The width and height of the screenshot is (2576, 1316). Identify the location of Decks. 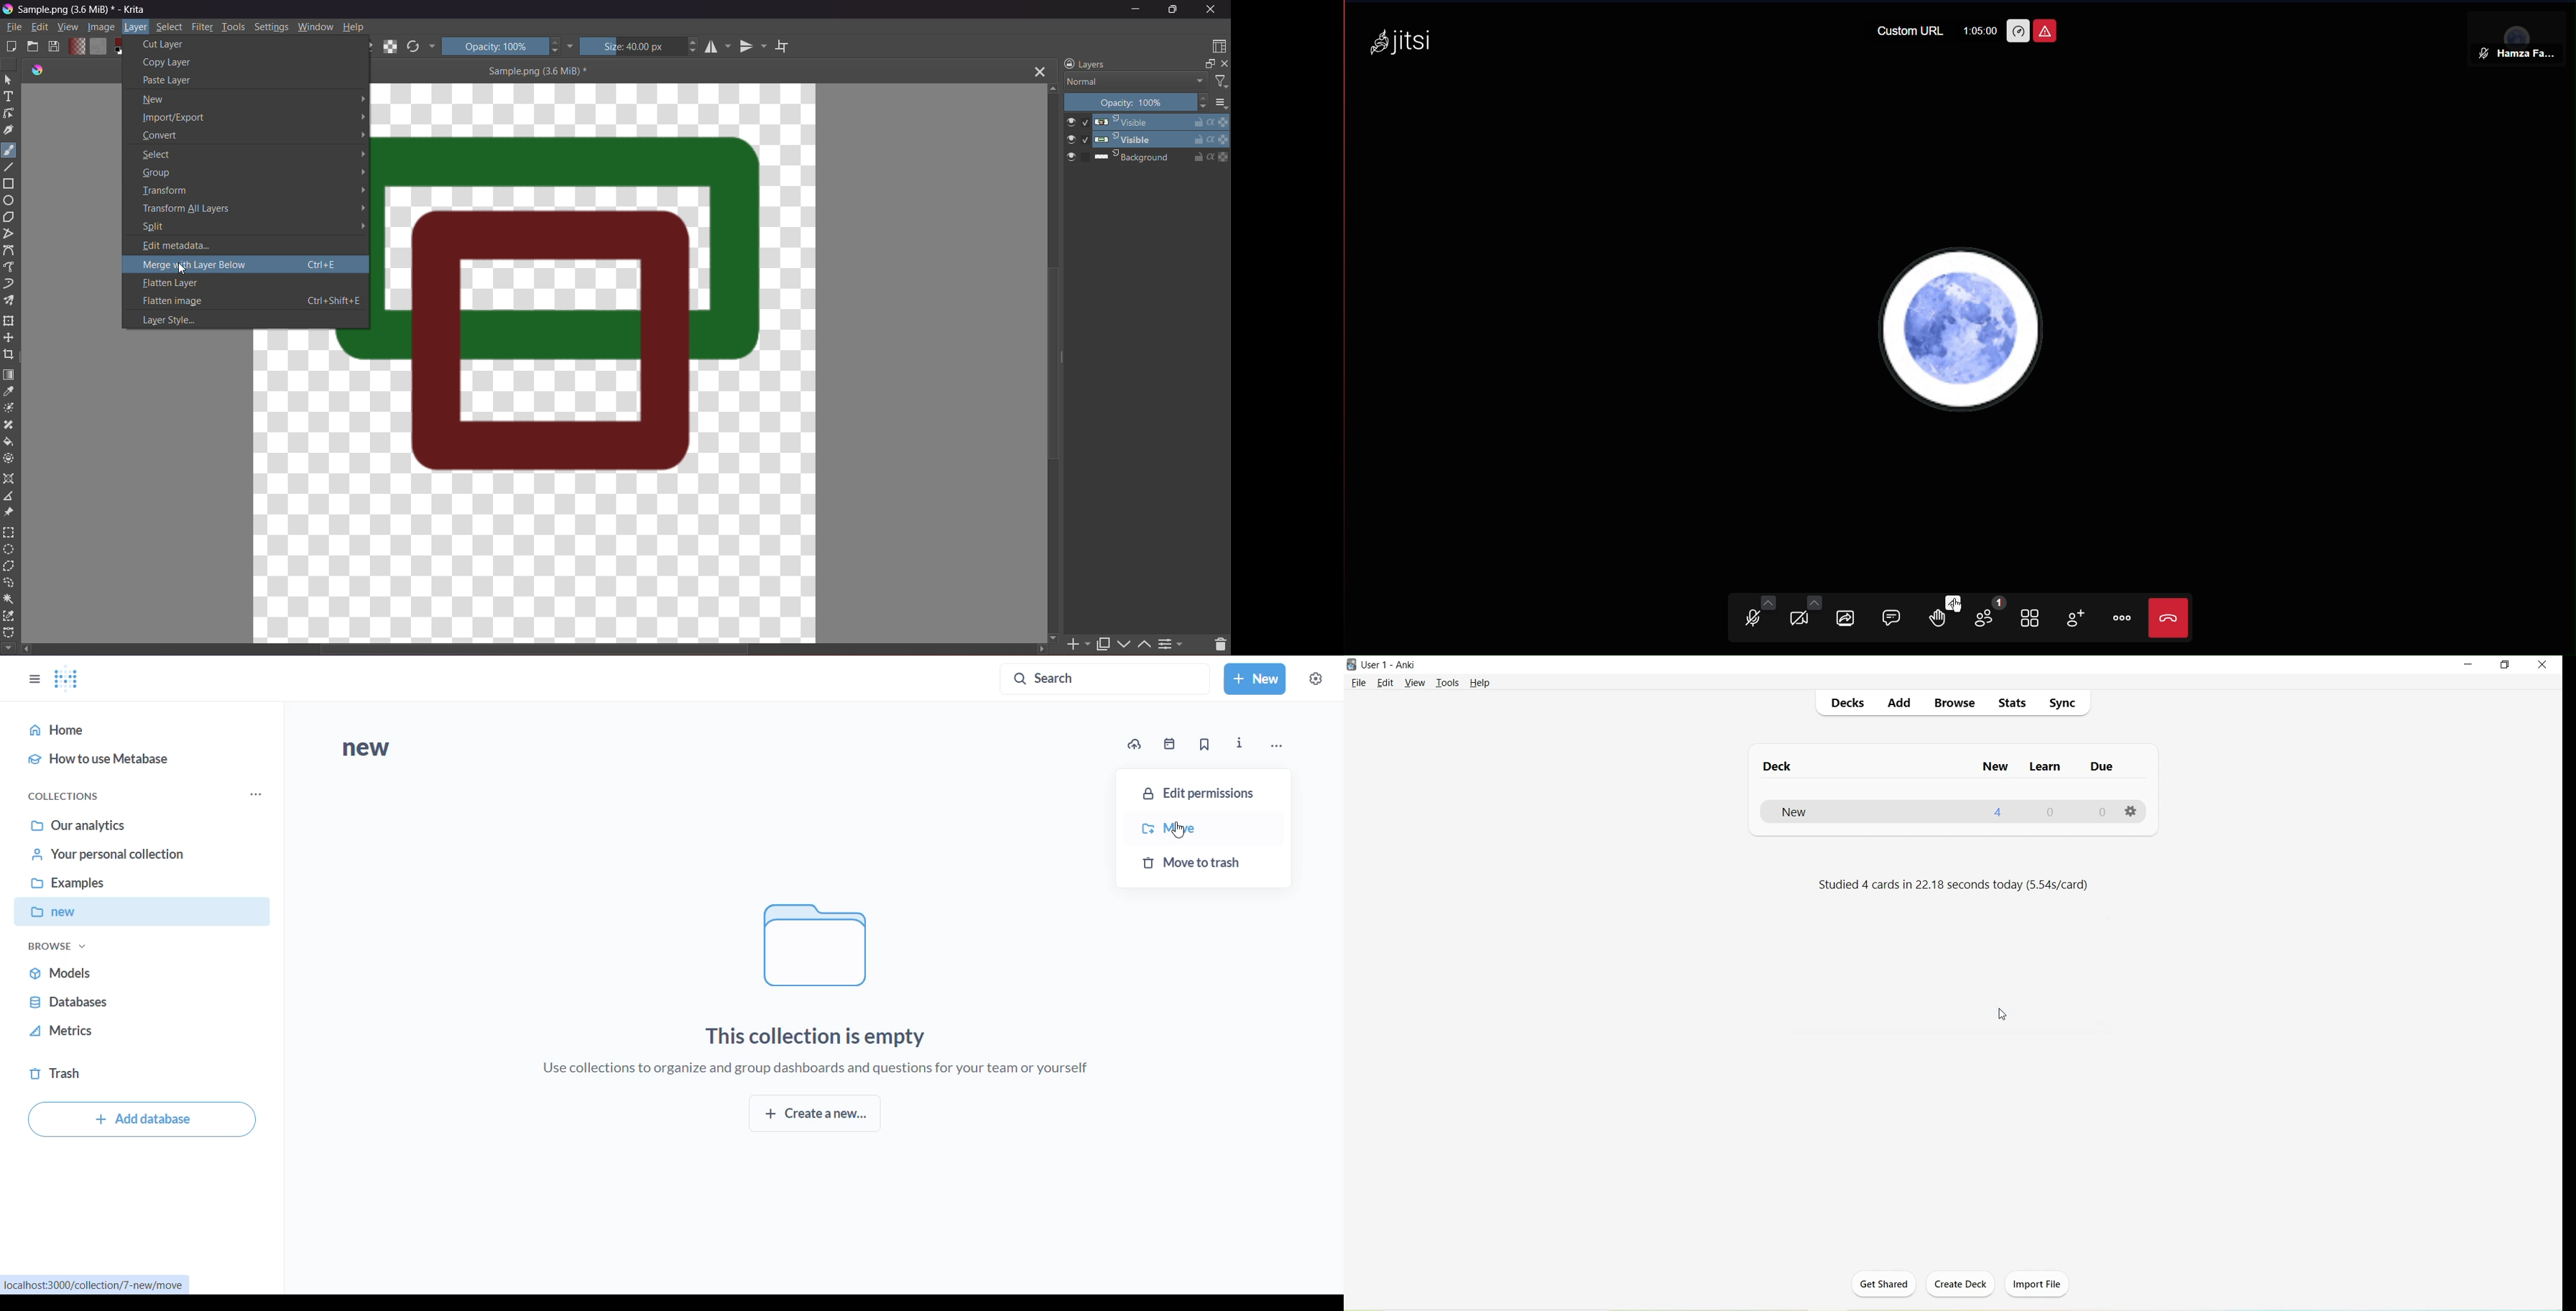
(1847, 704).